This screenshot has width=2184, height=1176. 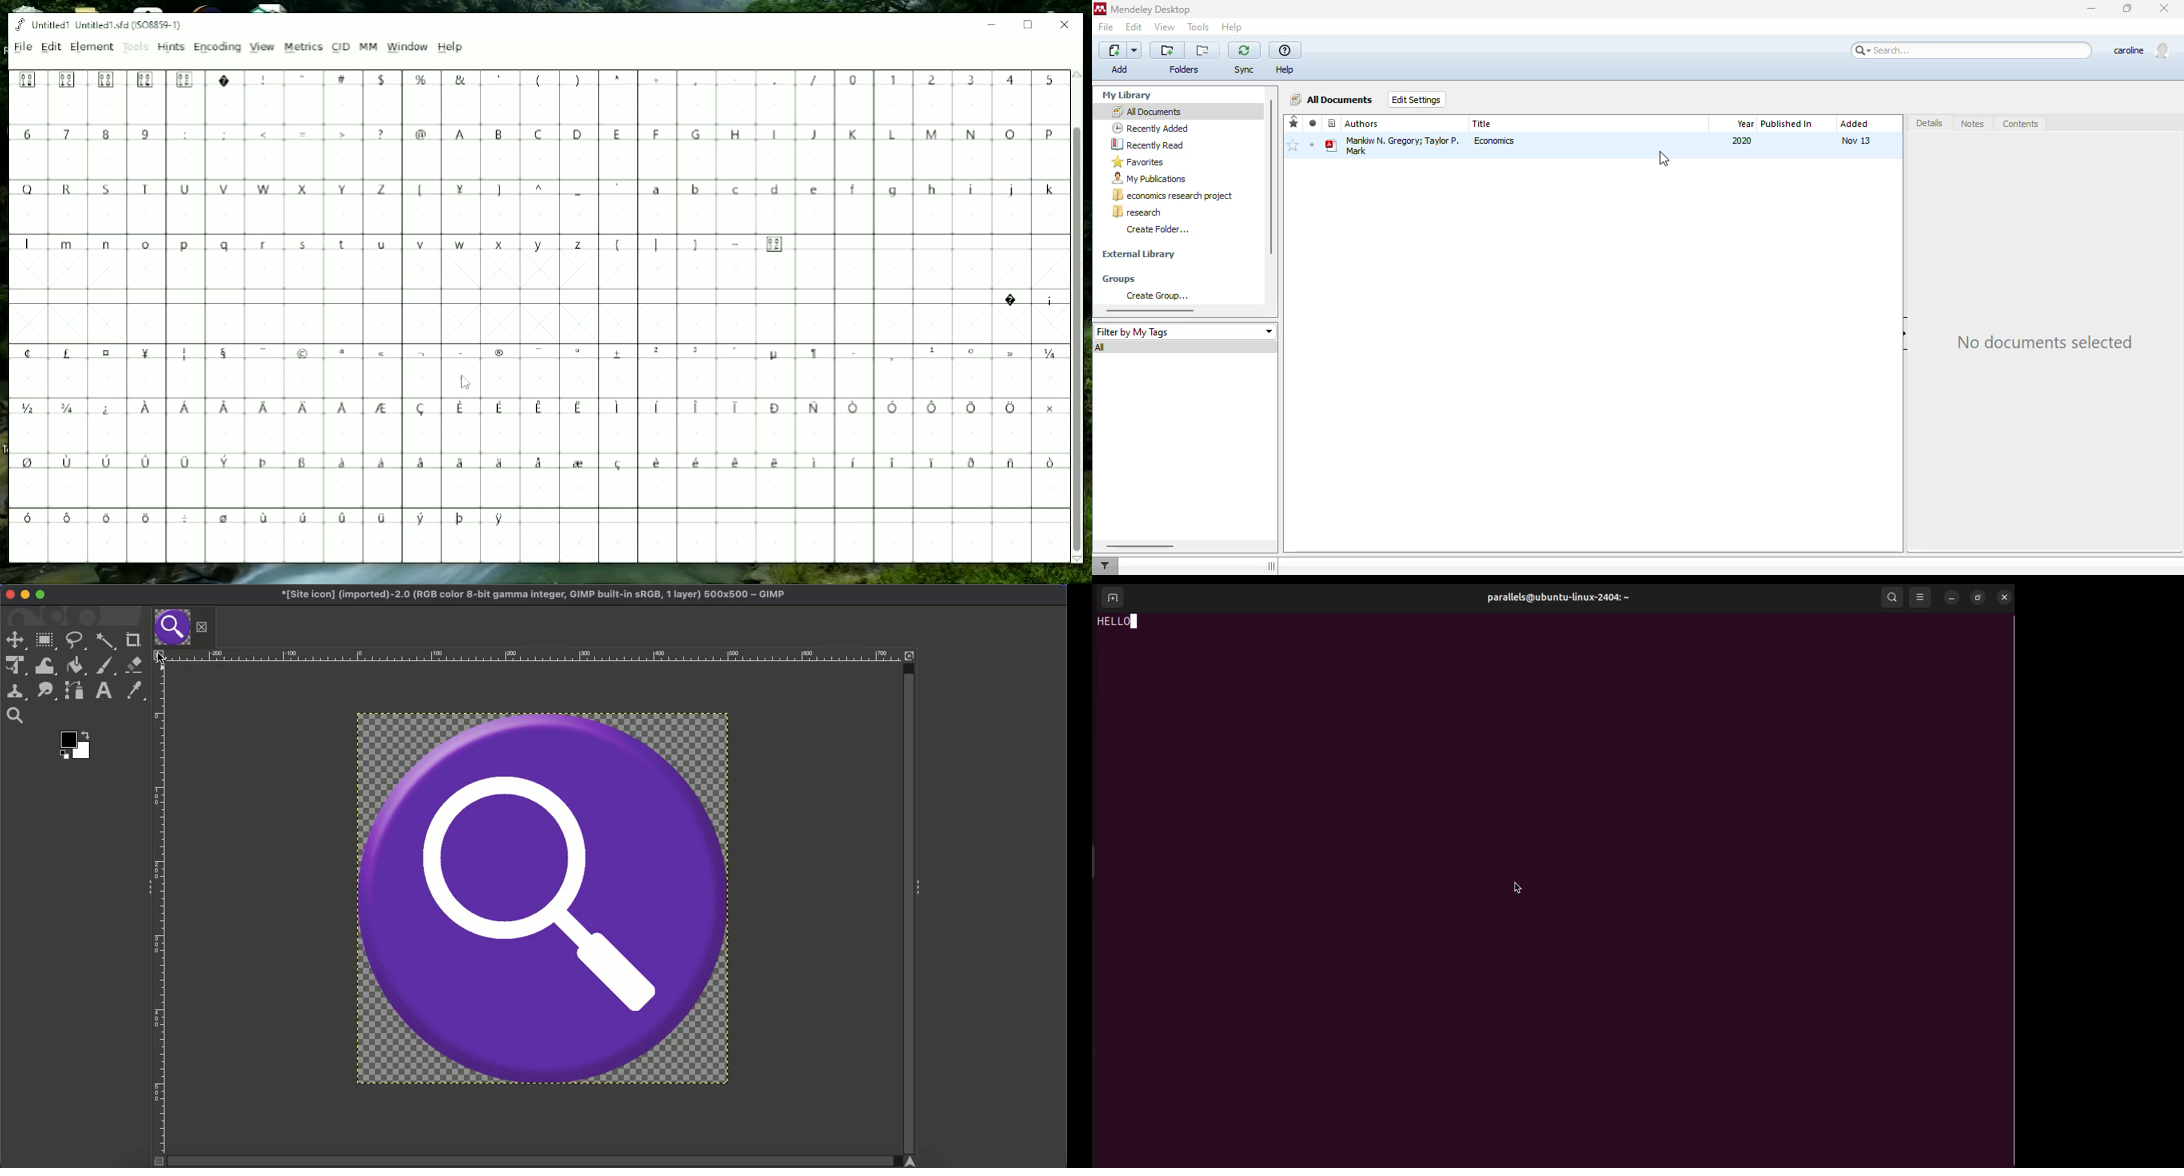 What do you see at coordinates (1120, 58) in the screenshot?
I see `add` at bounding box center [1120, 58].